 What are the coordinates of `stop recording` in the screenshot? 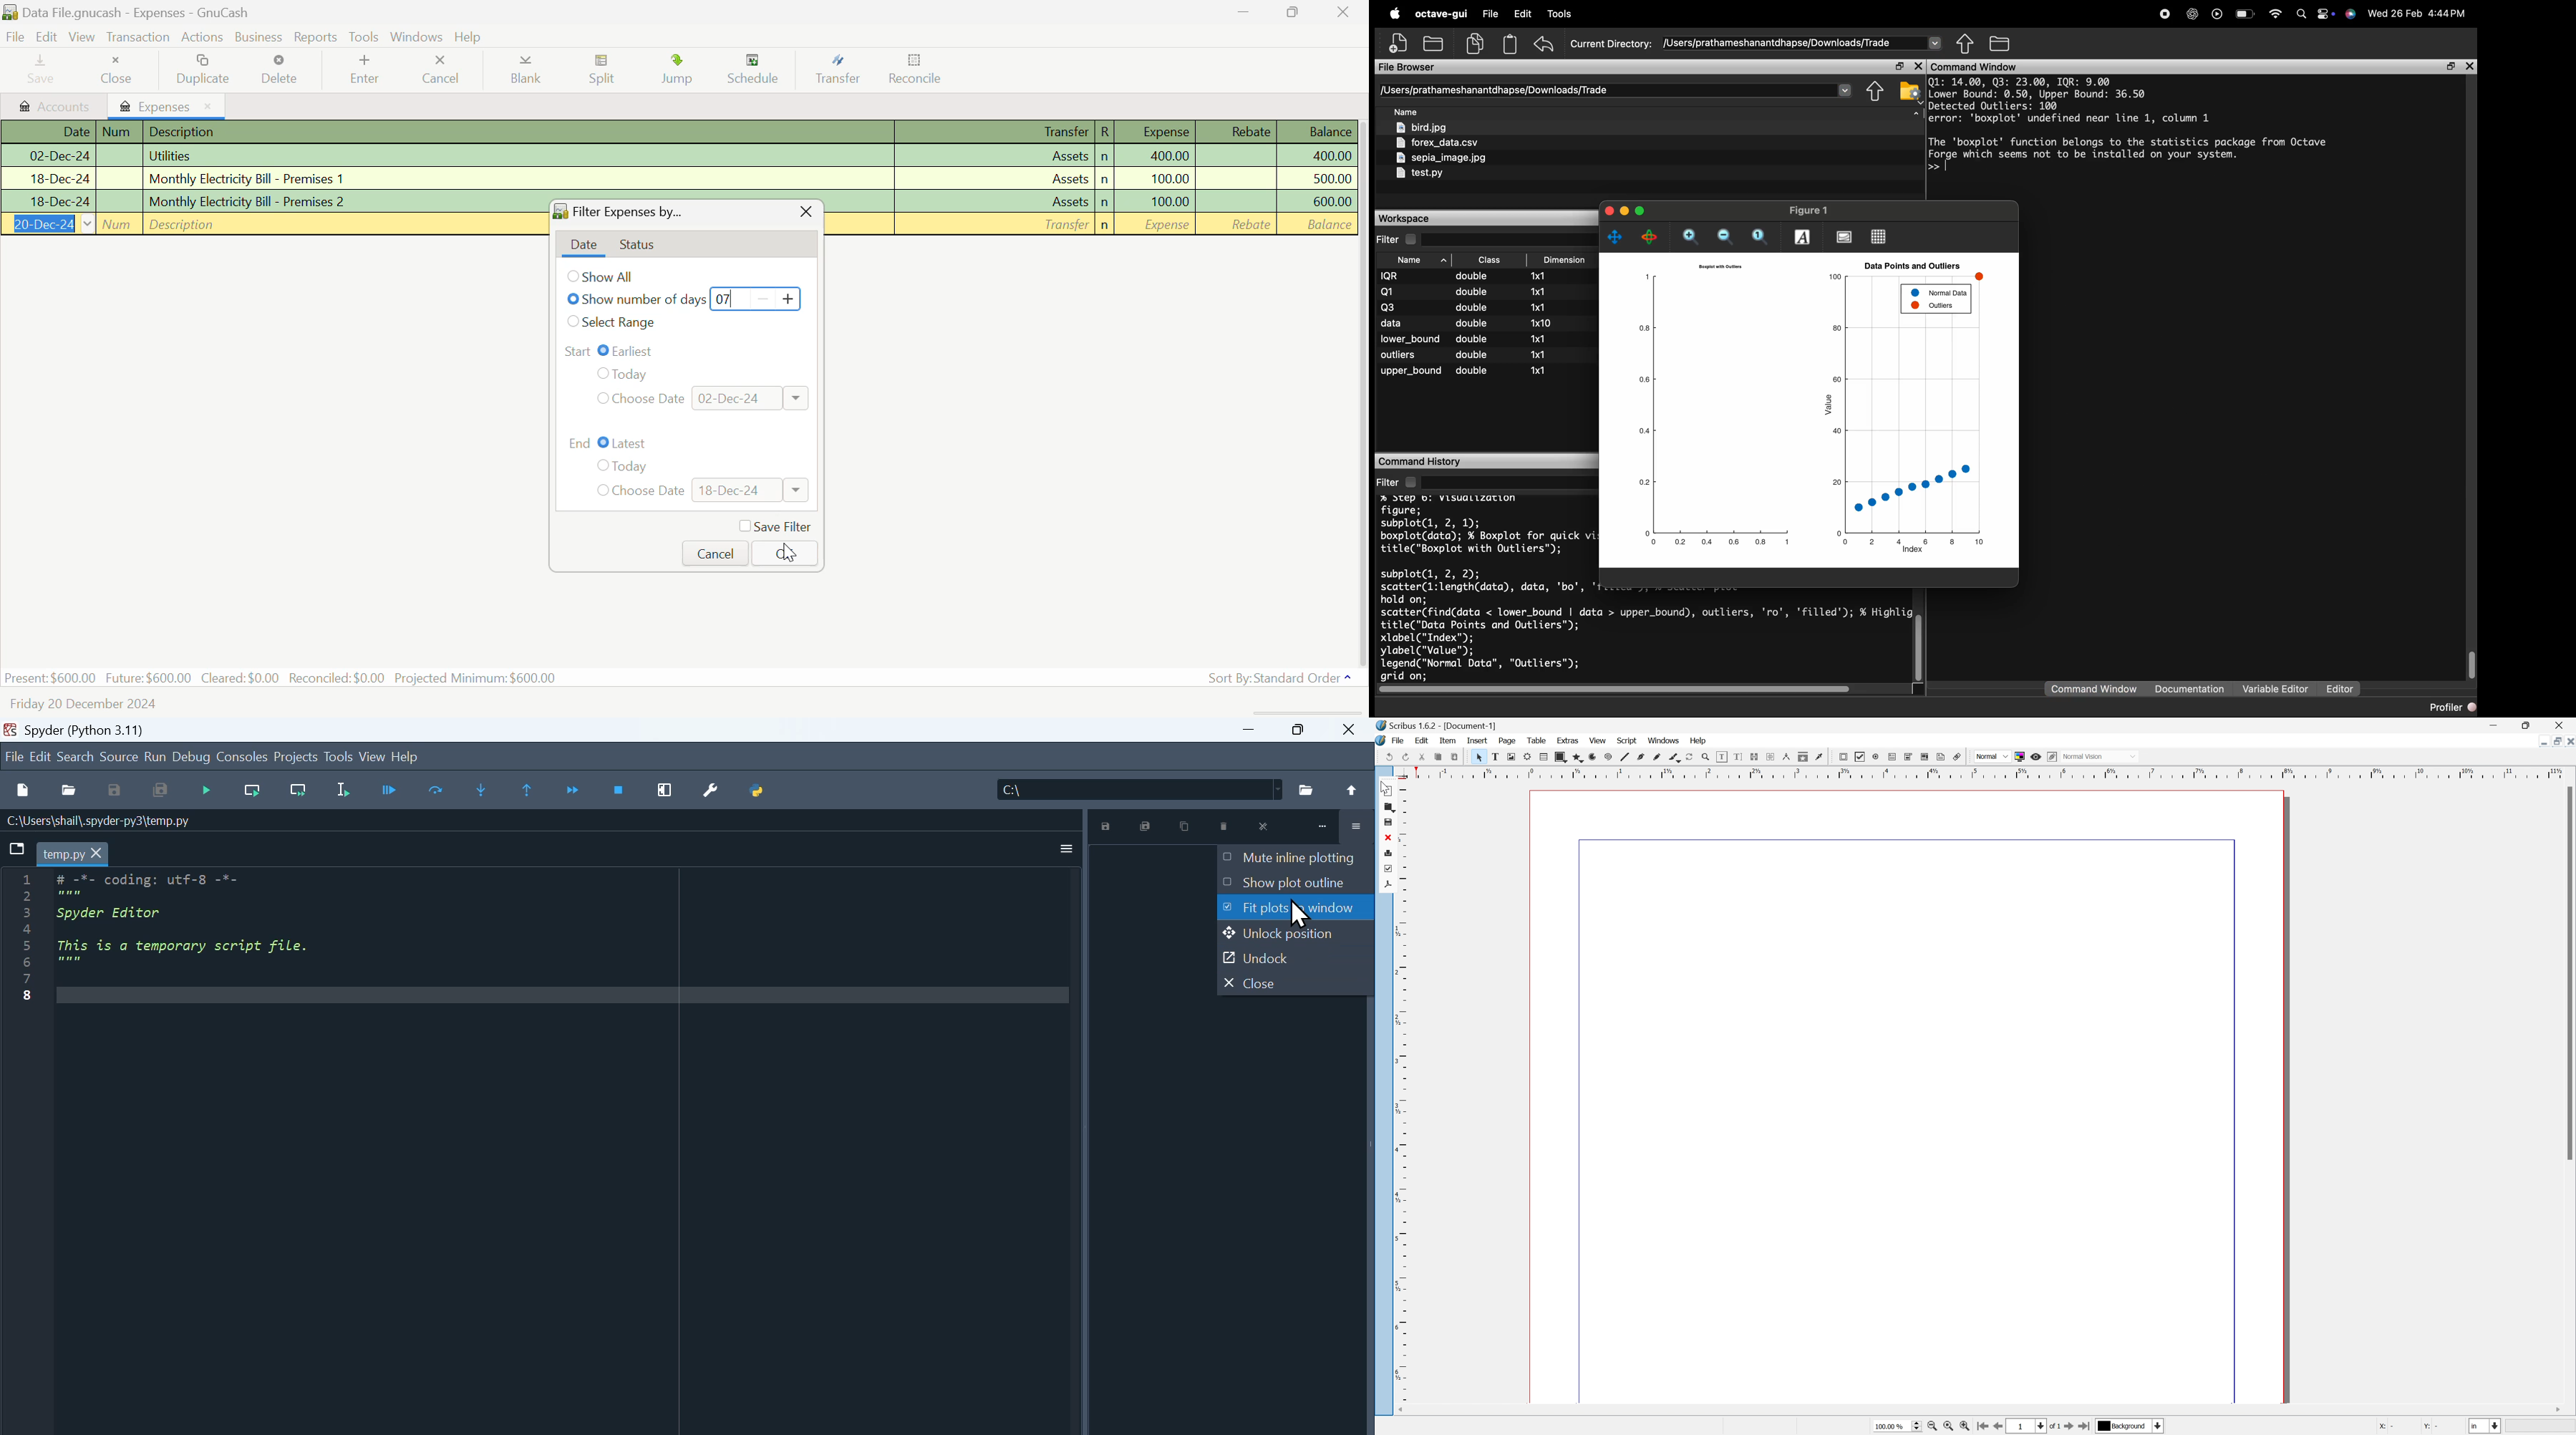 It's located at (2166, 15).